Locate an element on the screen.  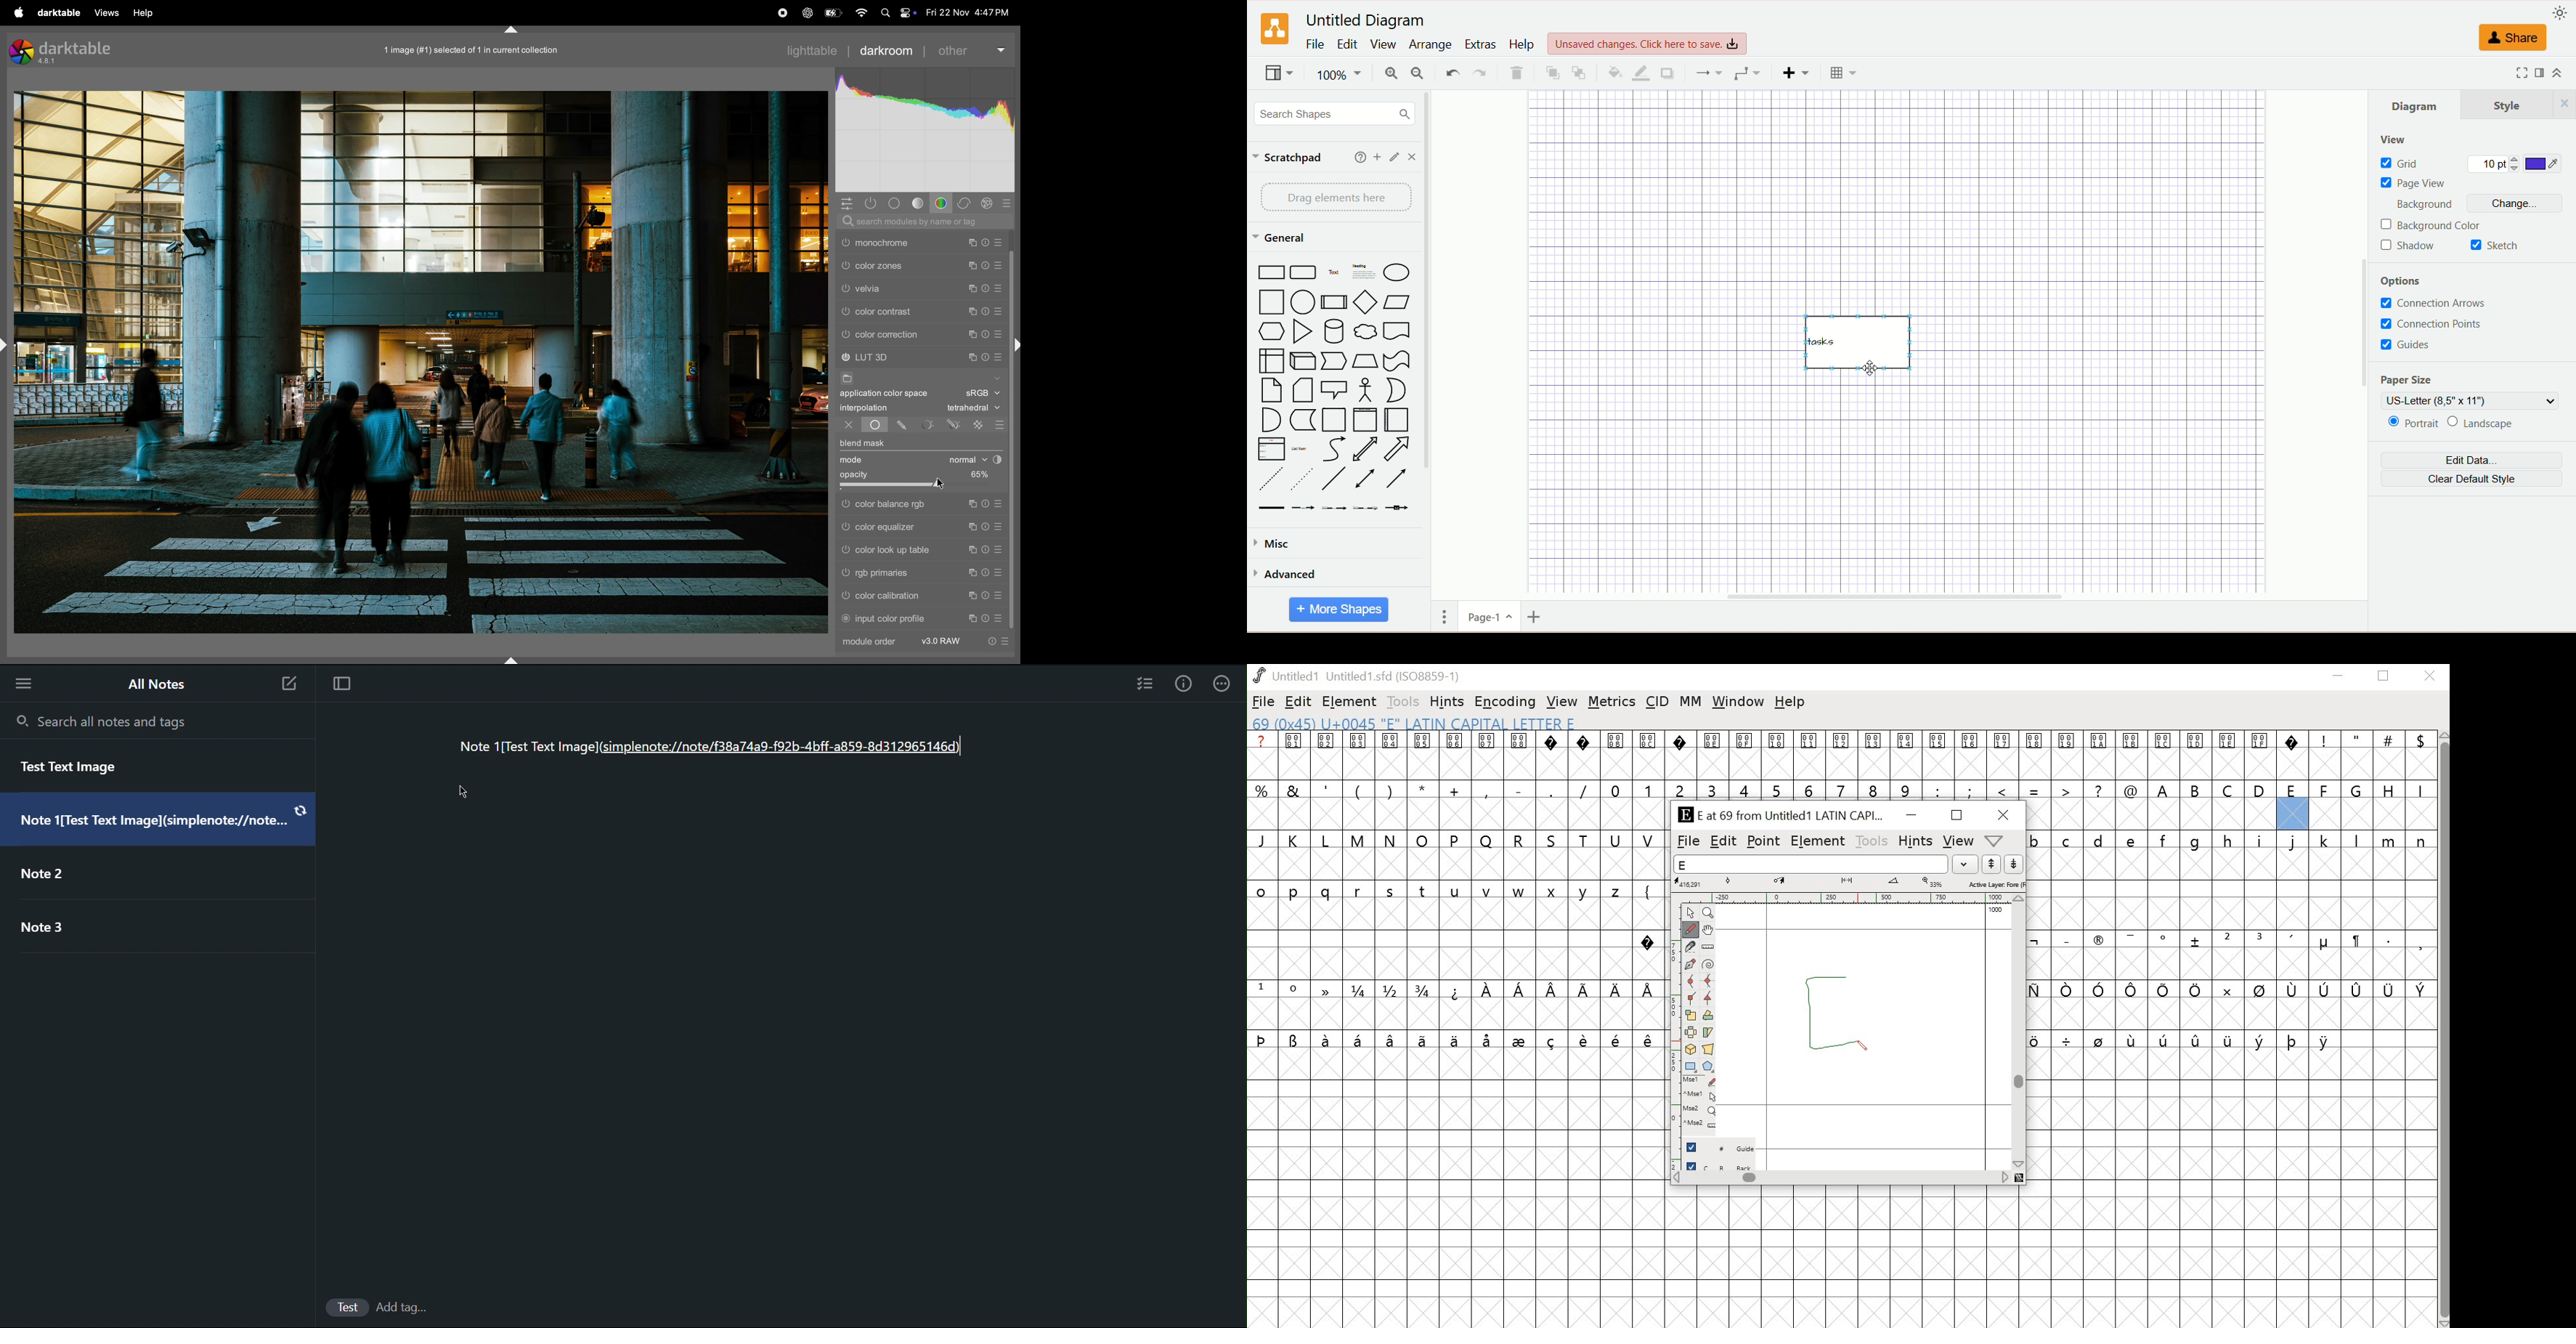
edit data is located at coordinates (2470, 461).